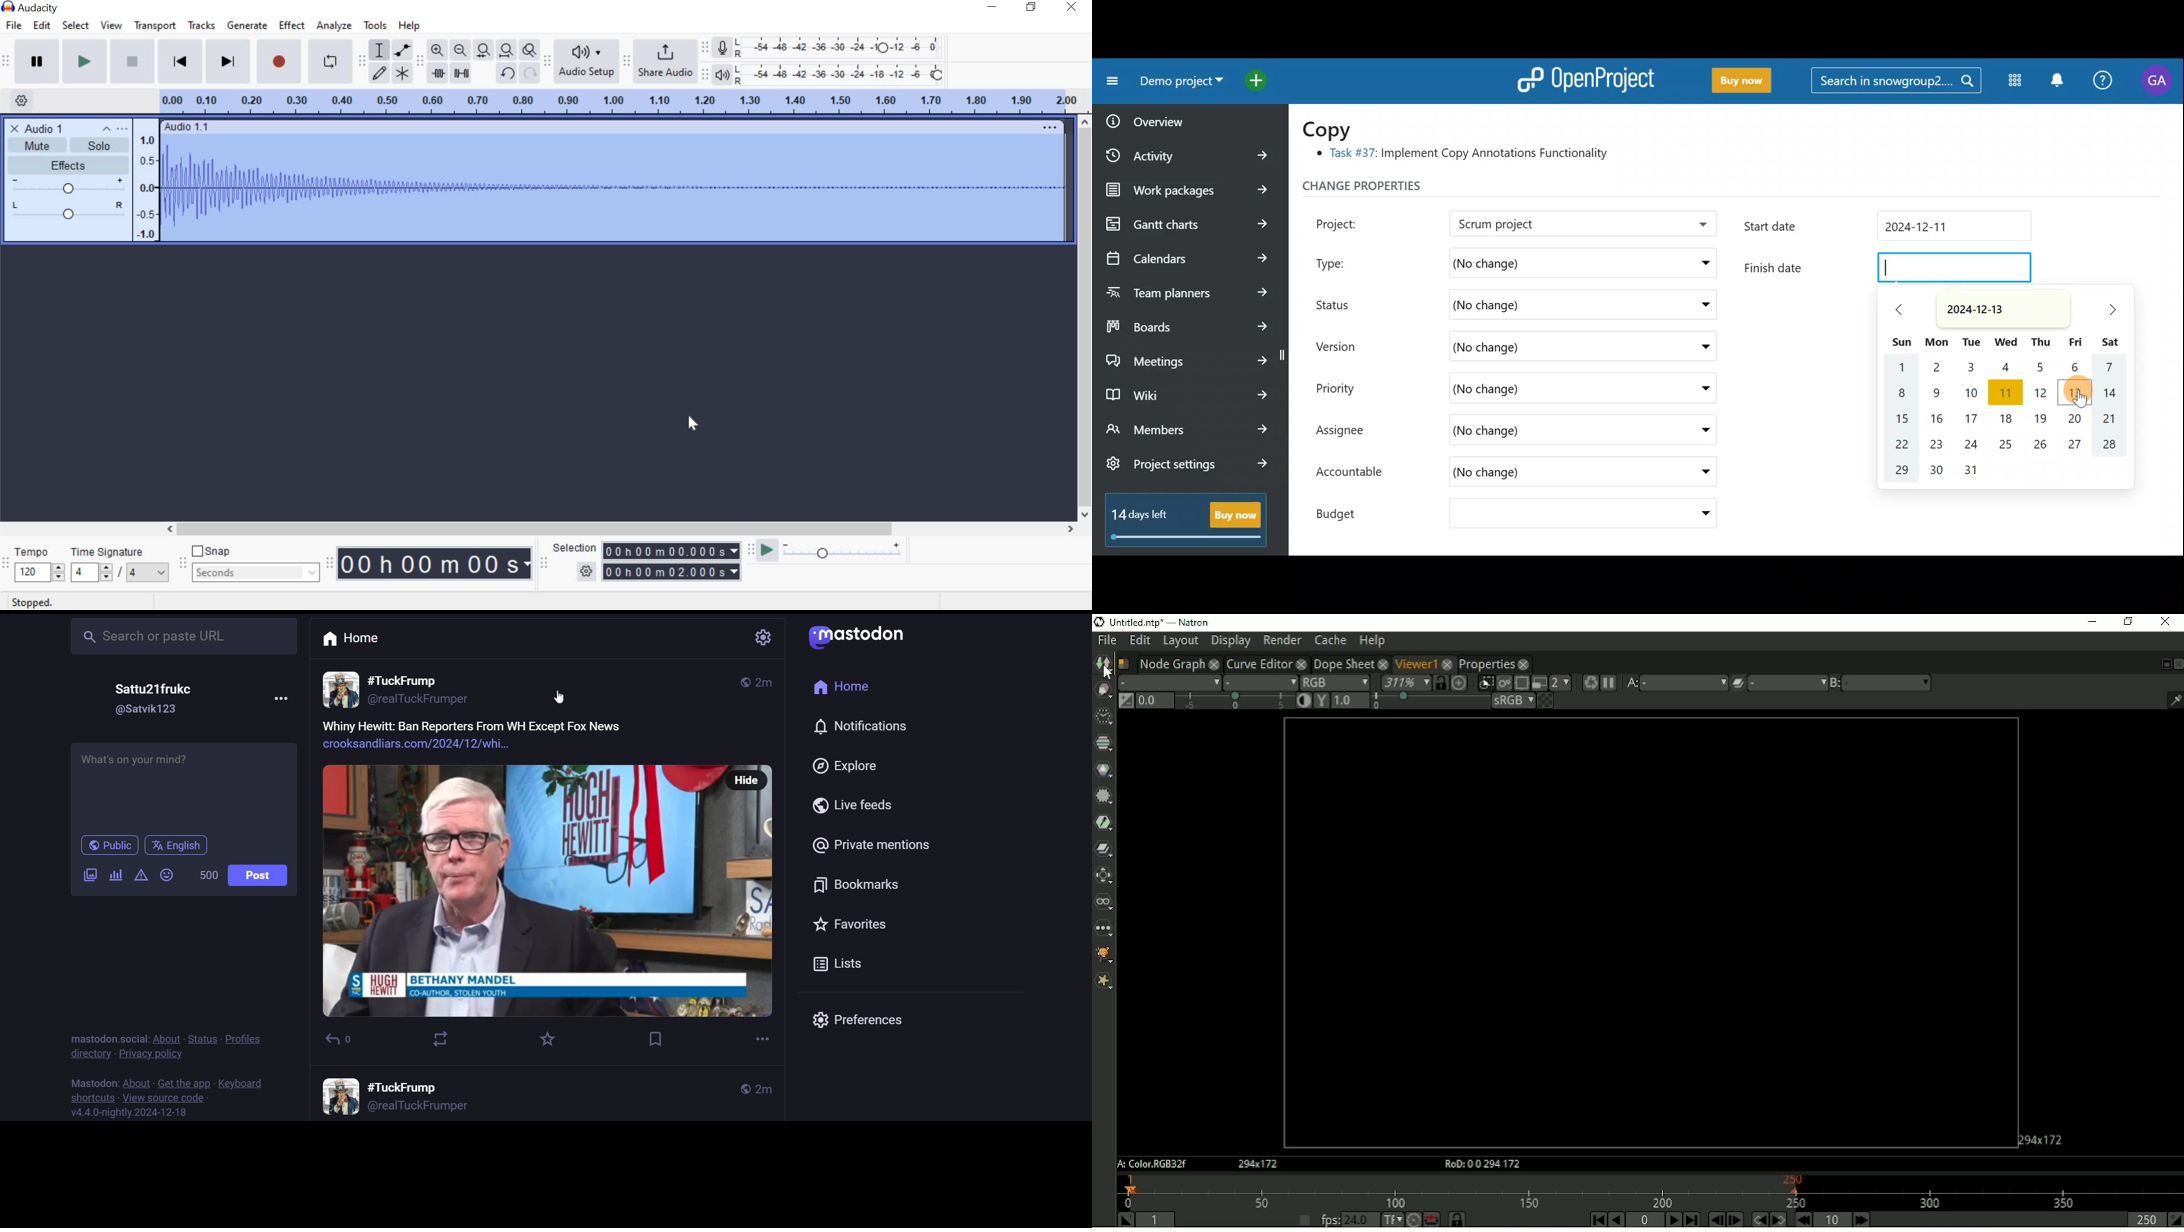 This screenshot has height=1232, width=2184. What do you see at coordinates (248, 1037) in the screenshot?
I see `profile` at bounding box center [248, 1037].